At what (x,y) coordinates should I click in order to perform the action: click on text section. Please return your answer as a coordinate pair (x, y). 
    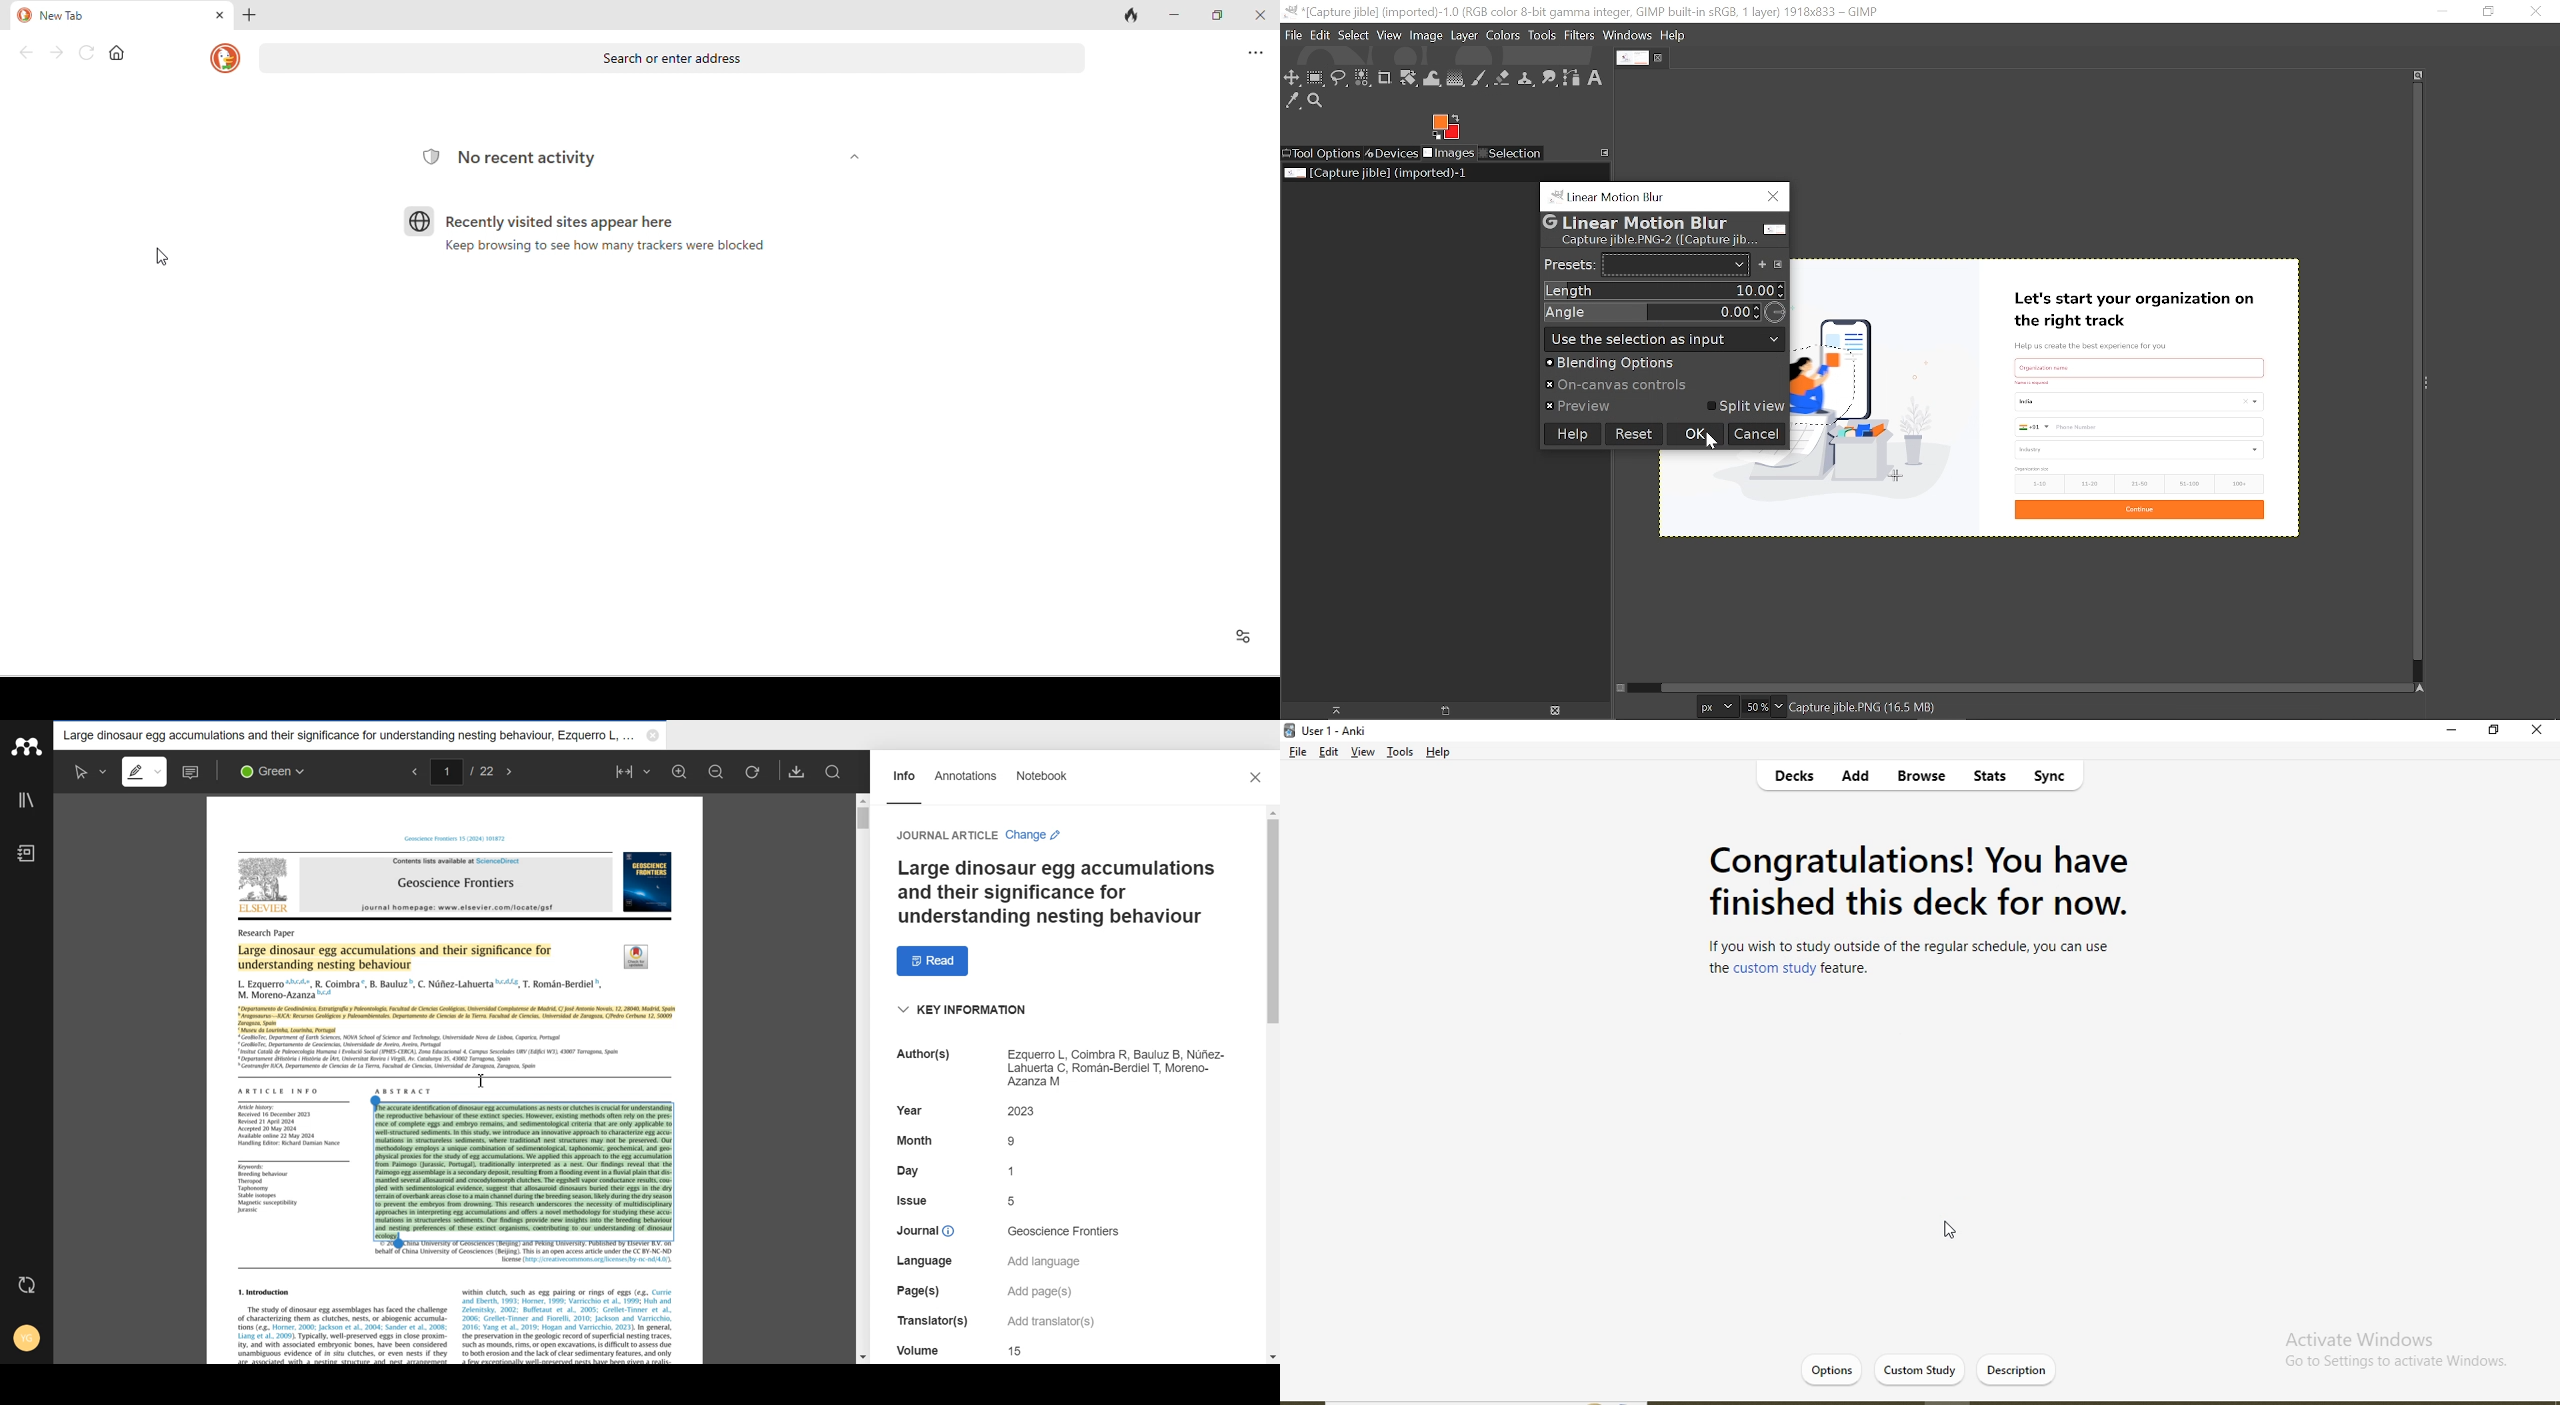
    Looking at the image, I should click on (456, 1317).